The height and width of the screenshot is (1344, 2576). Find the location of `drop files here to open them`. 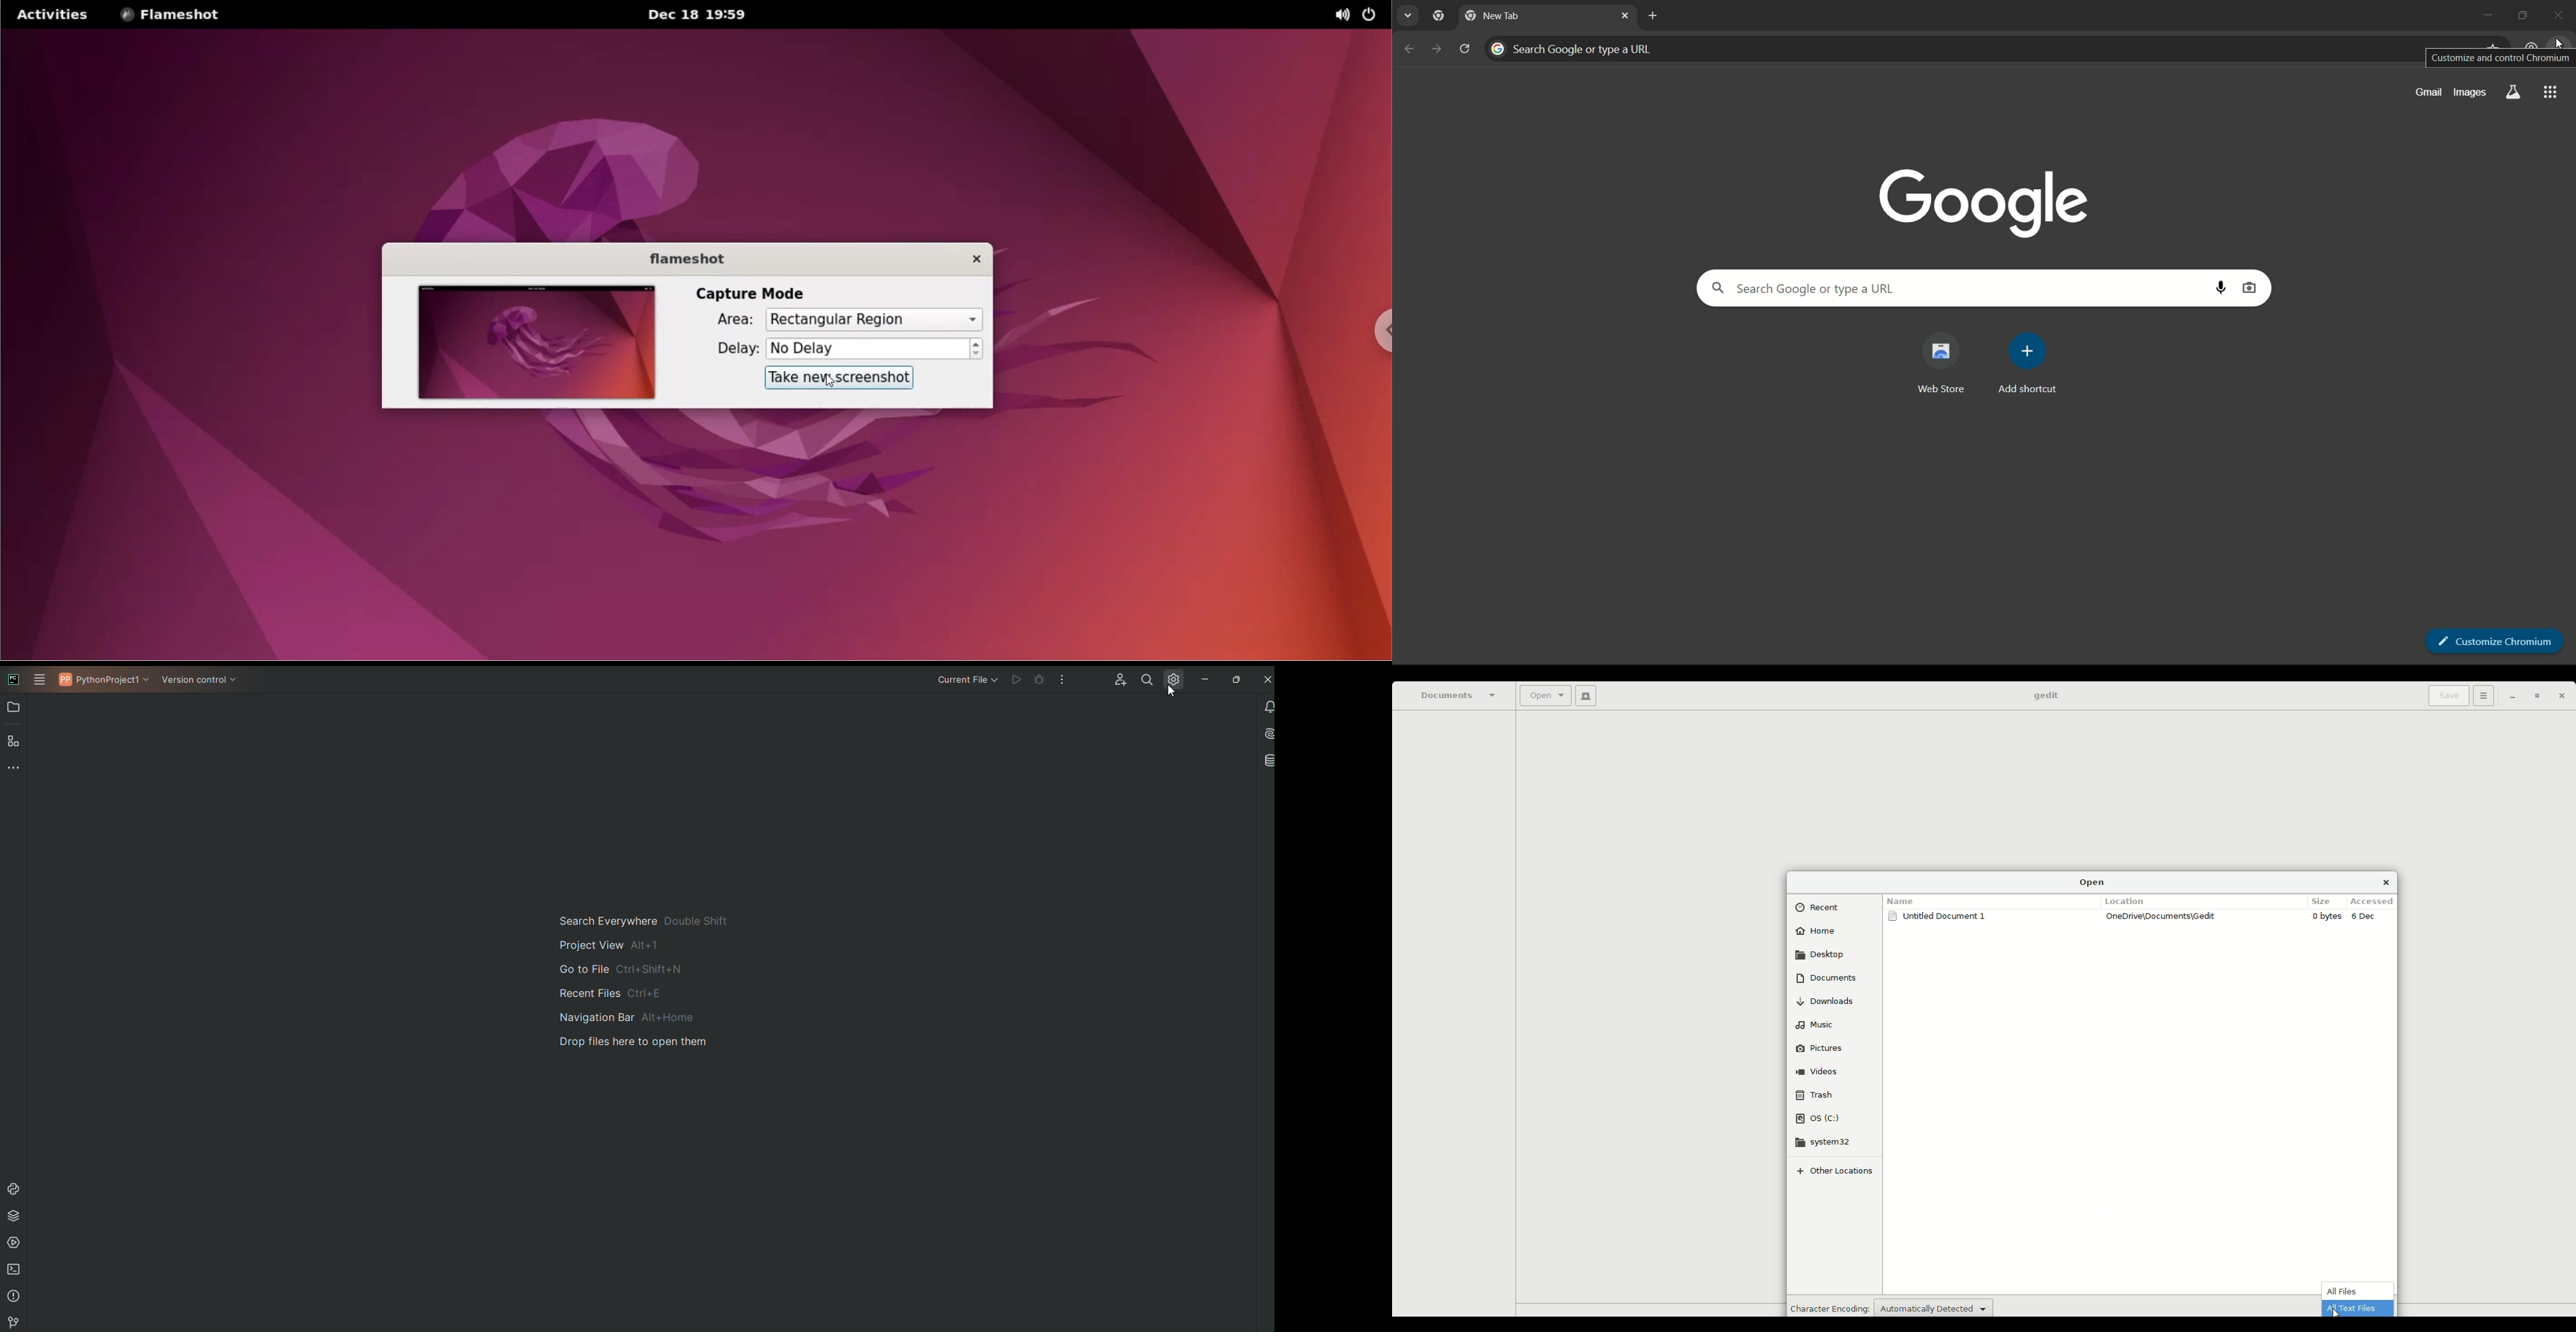

drop files here to open them is located at coordinates (635, 1041).